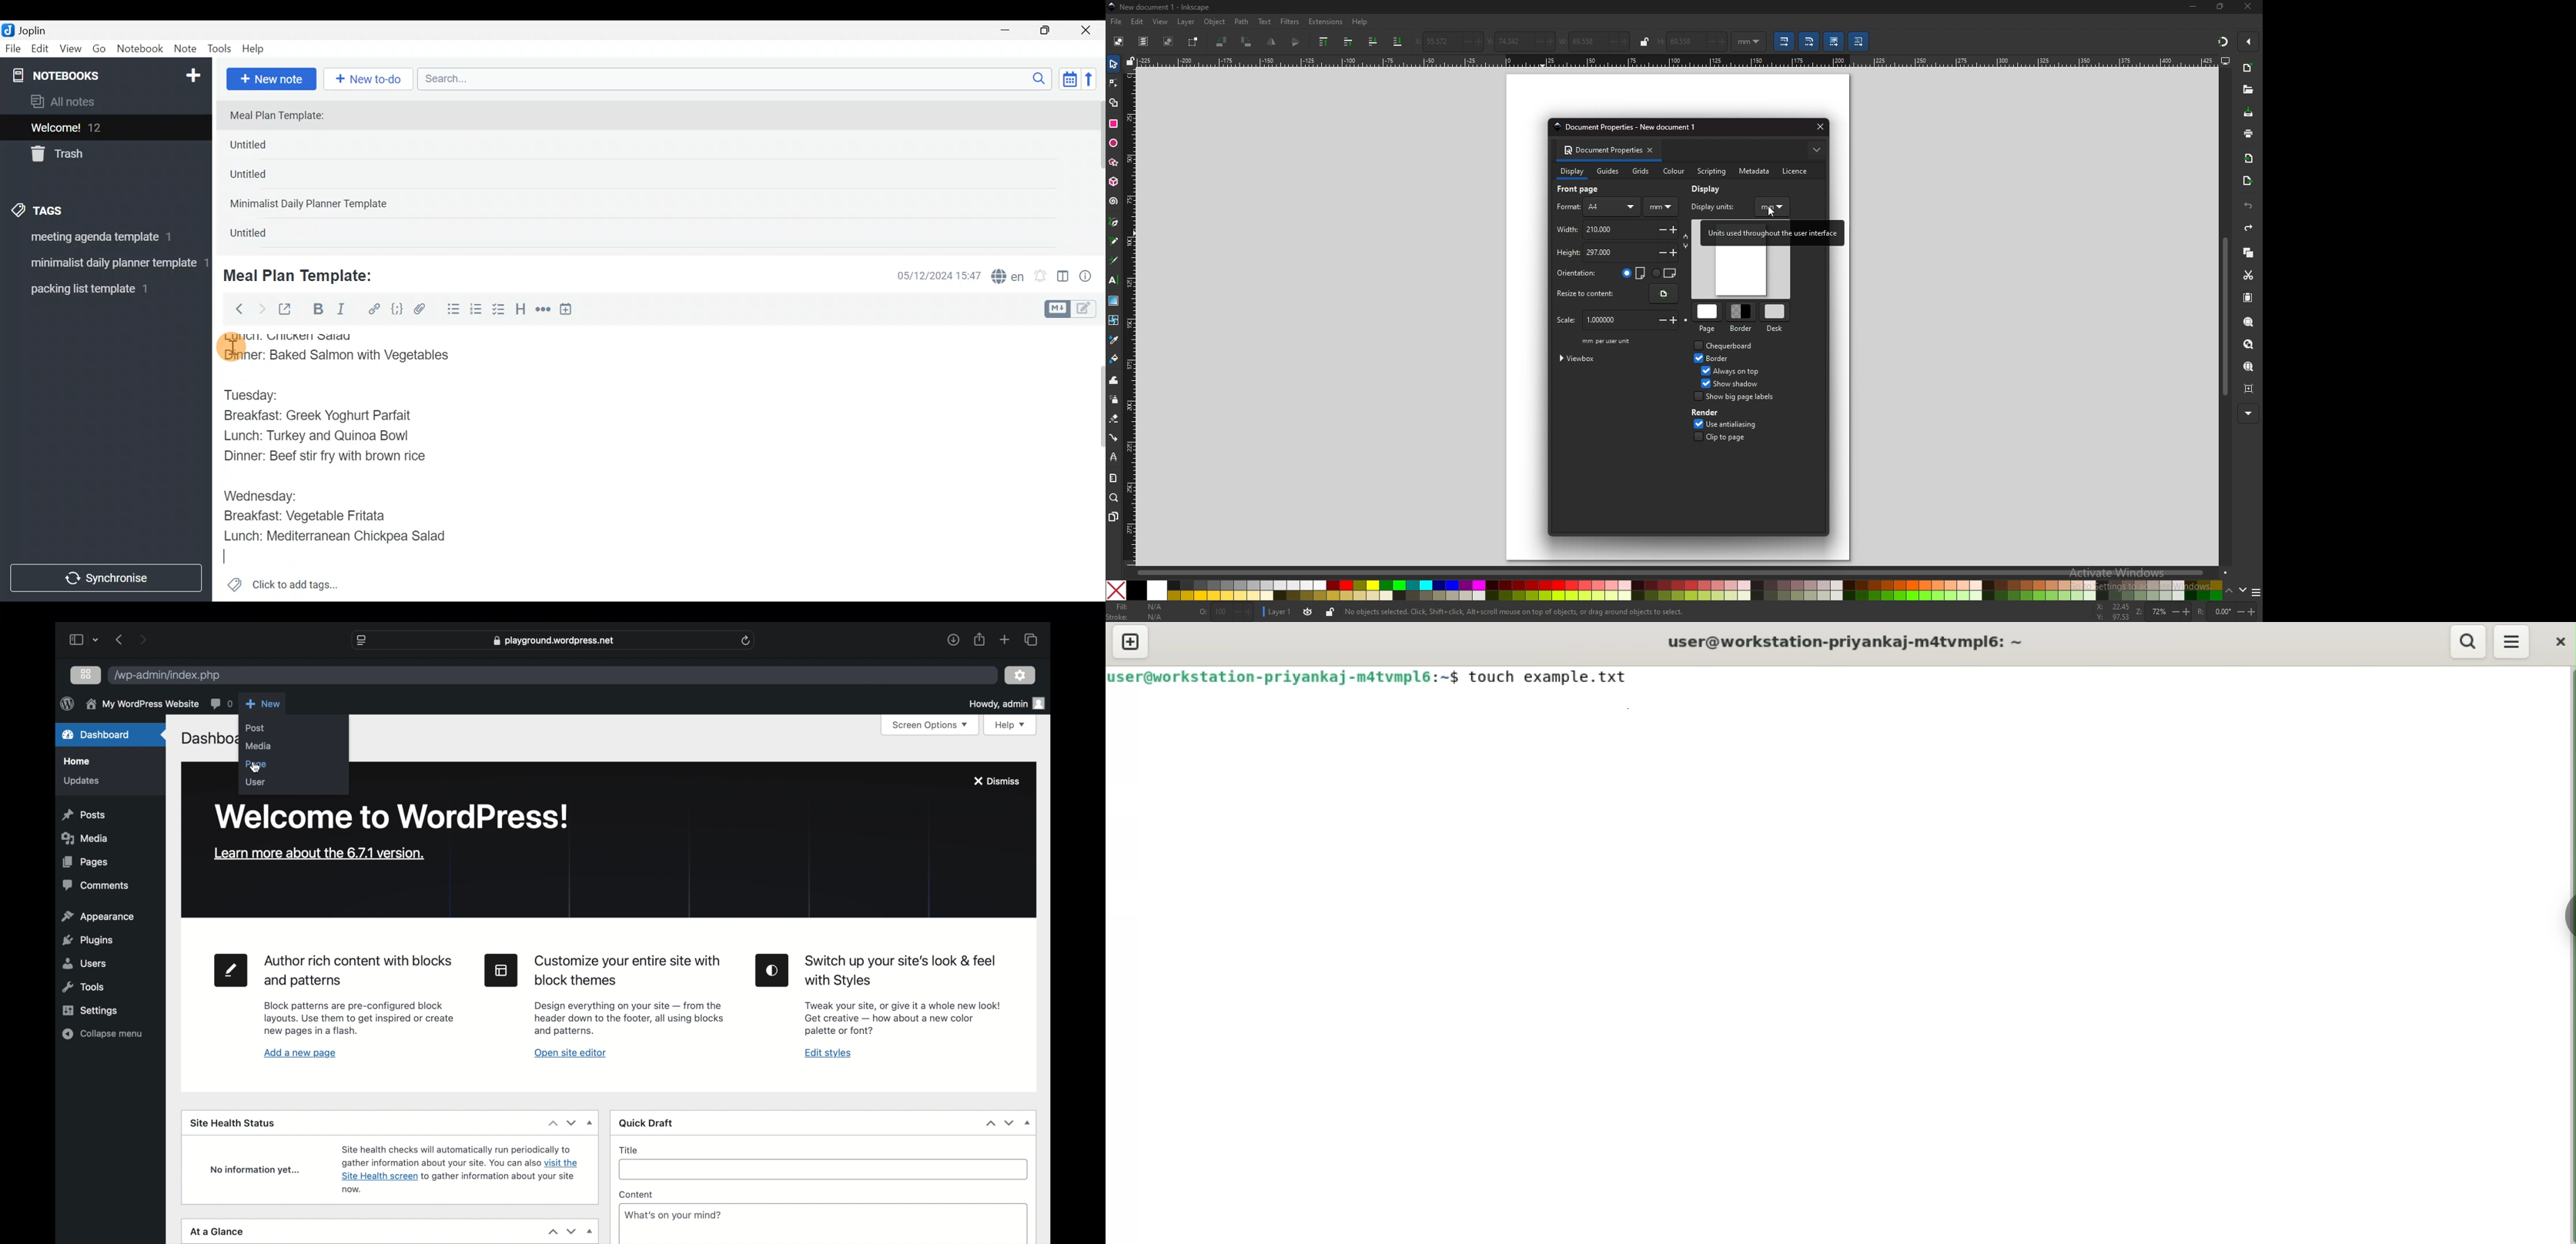  I want to click on resize to content, so click(1590, 294).